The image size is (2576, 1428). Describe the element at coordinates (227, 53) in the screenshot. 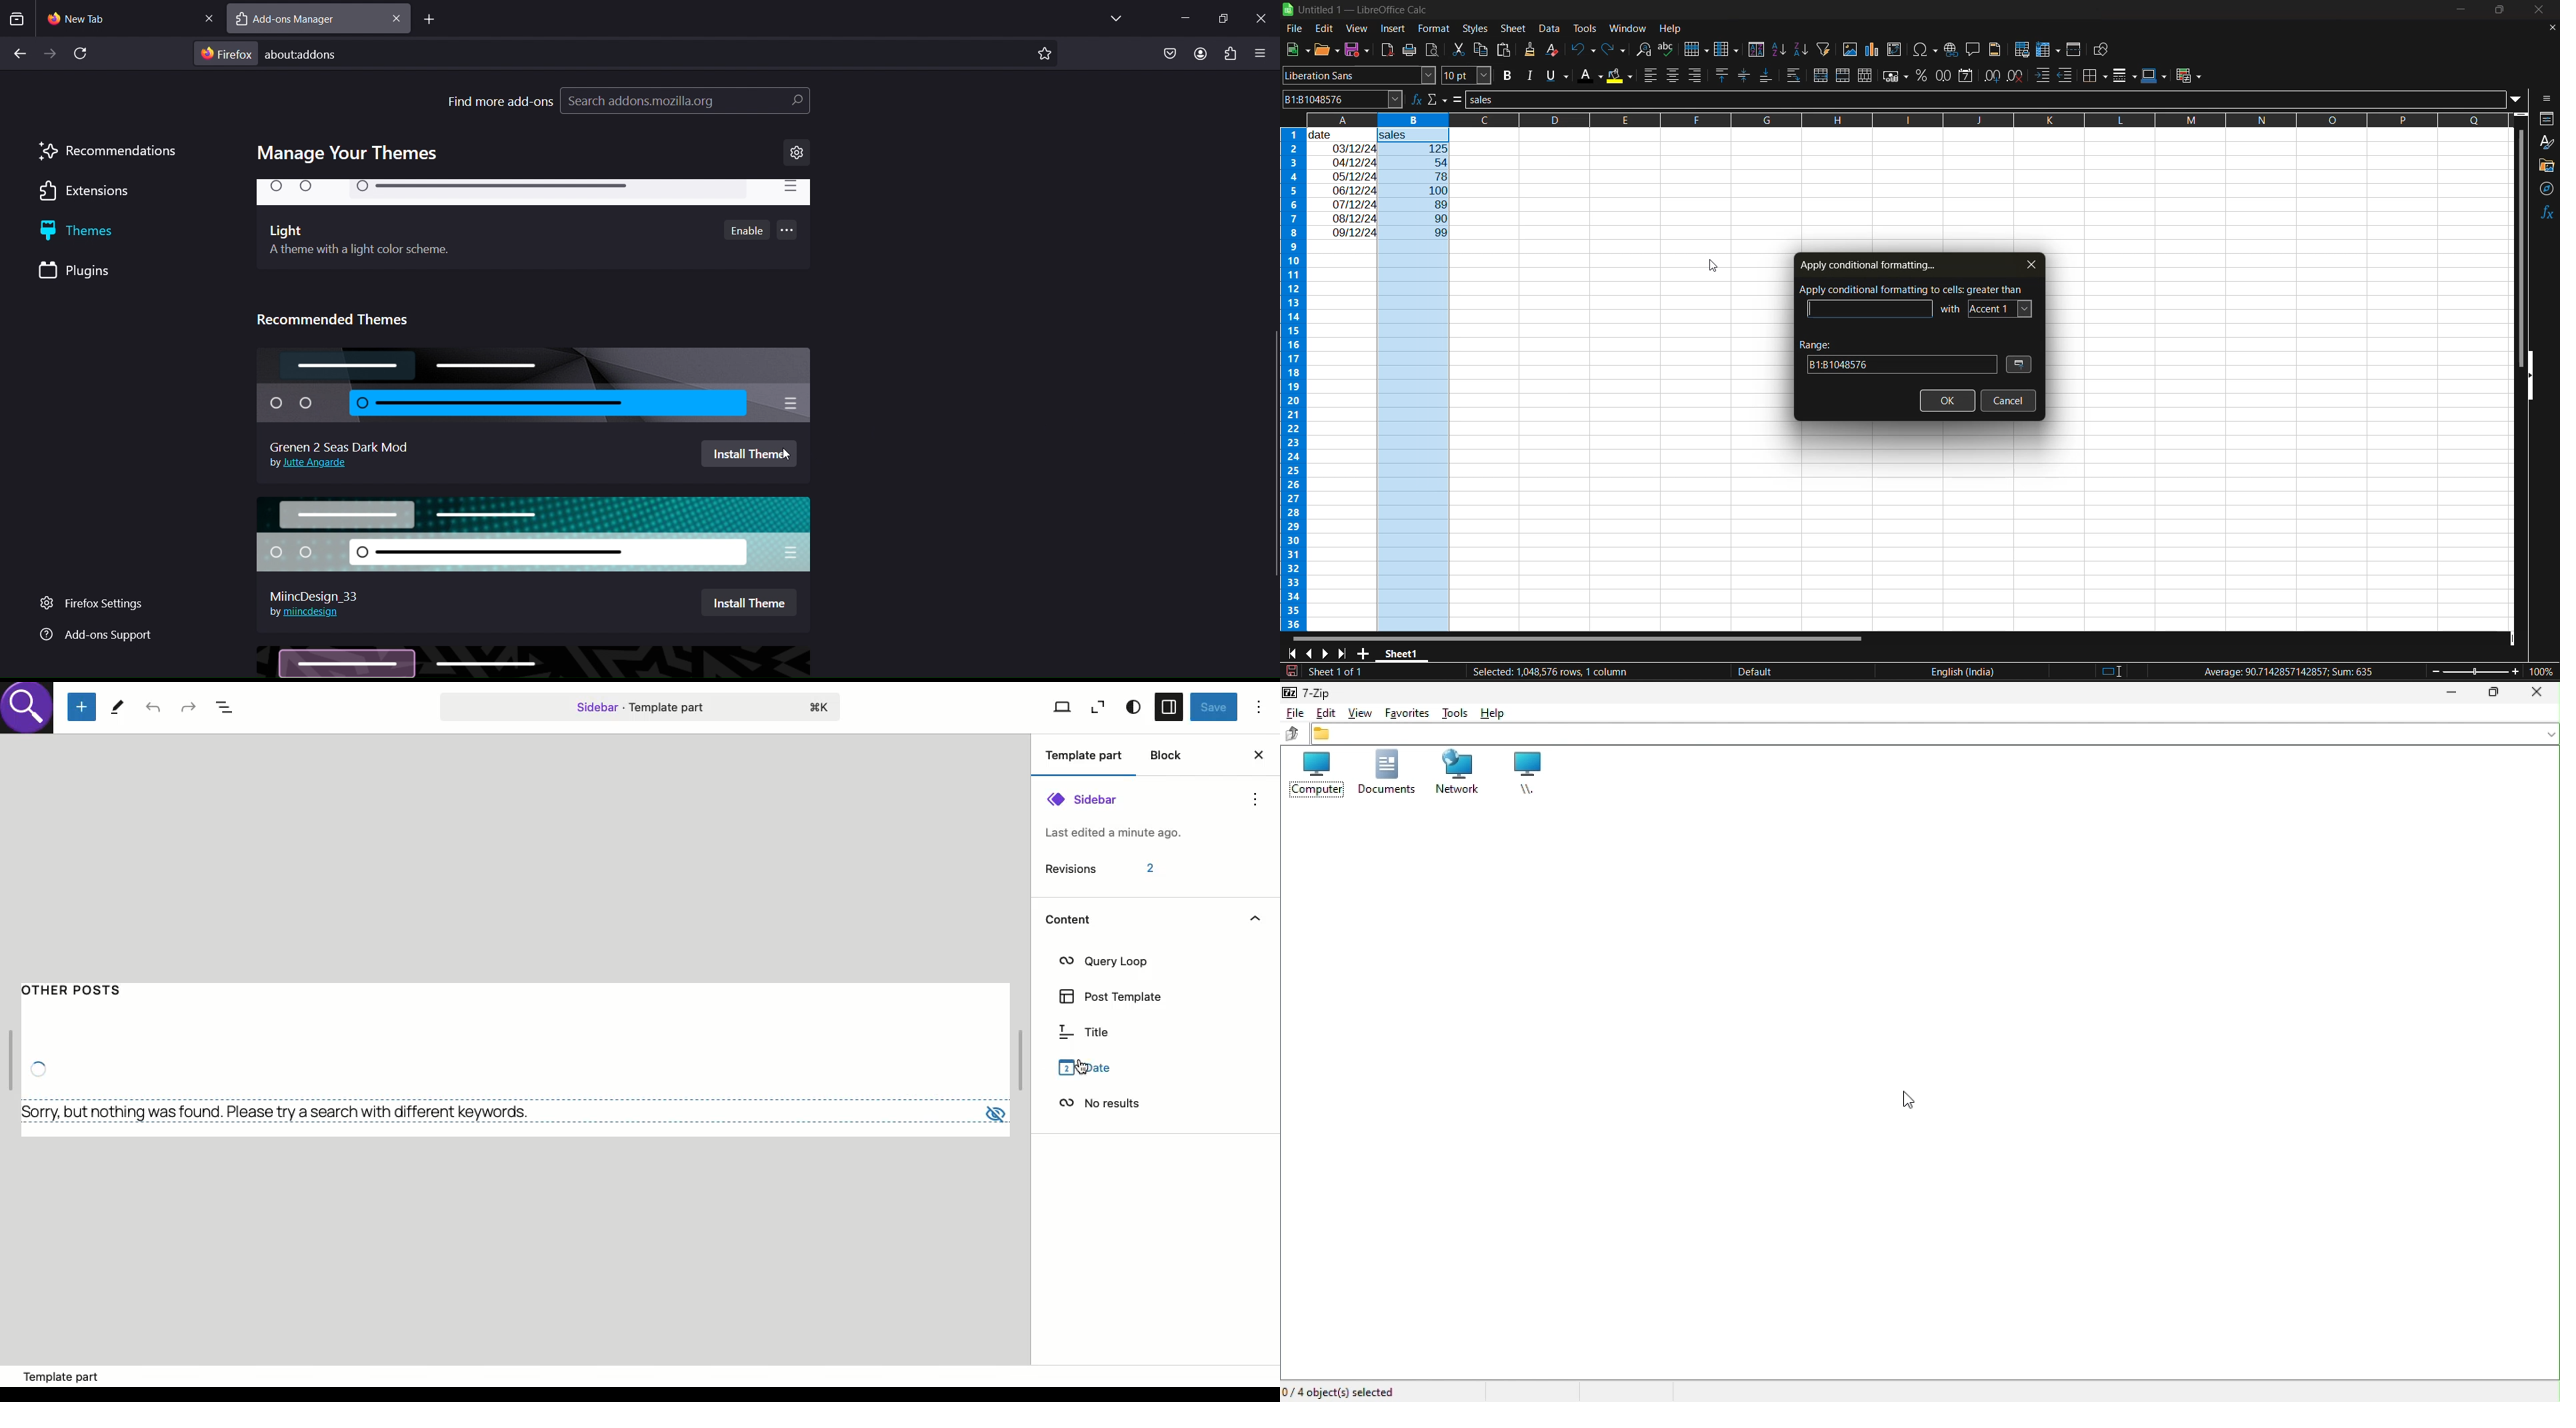

I see `firefox` at that location.